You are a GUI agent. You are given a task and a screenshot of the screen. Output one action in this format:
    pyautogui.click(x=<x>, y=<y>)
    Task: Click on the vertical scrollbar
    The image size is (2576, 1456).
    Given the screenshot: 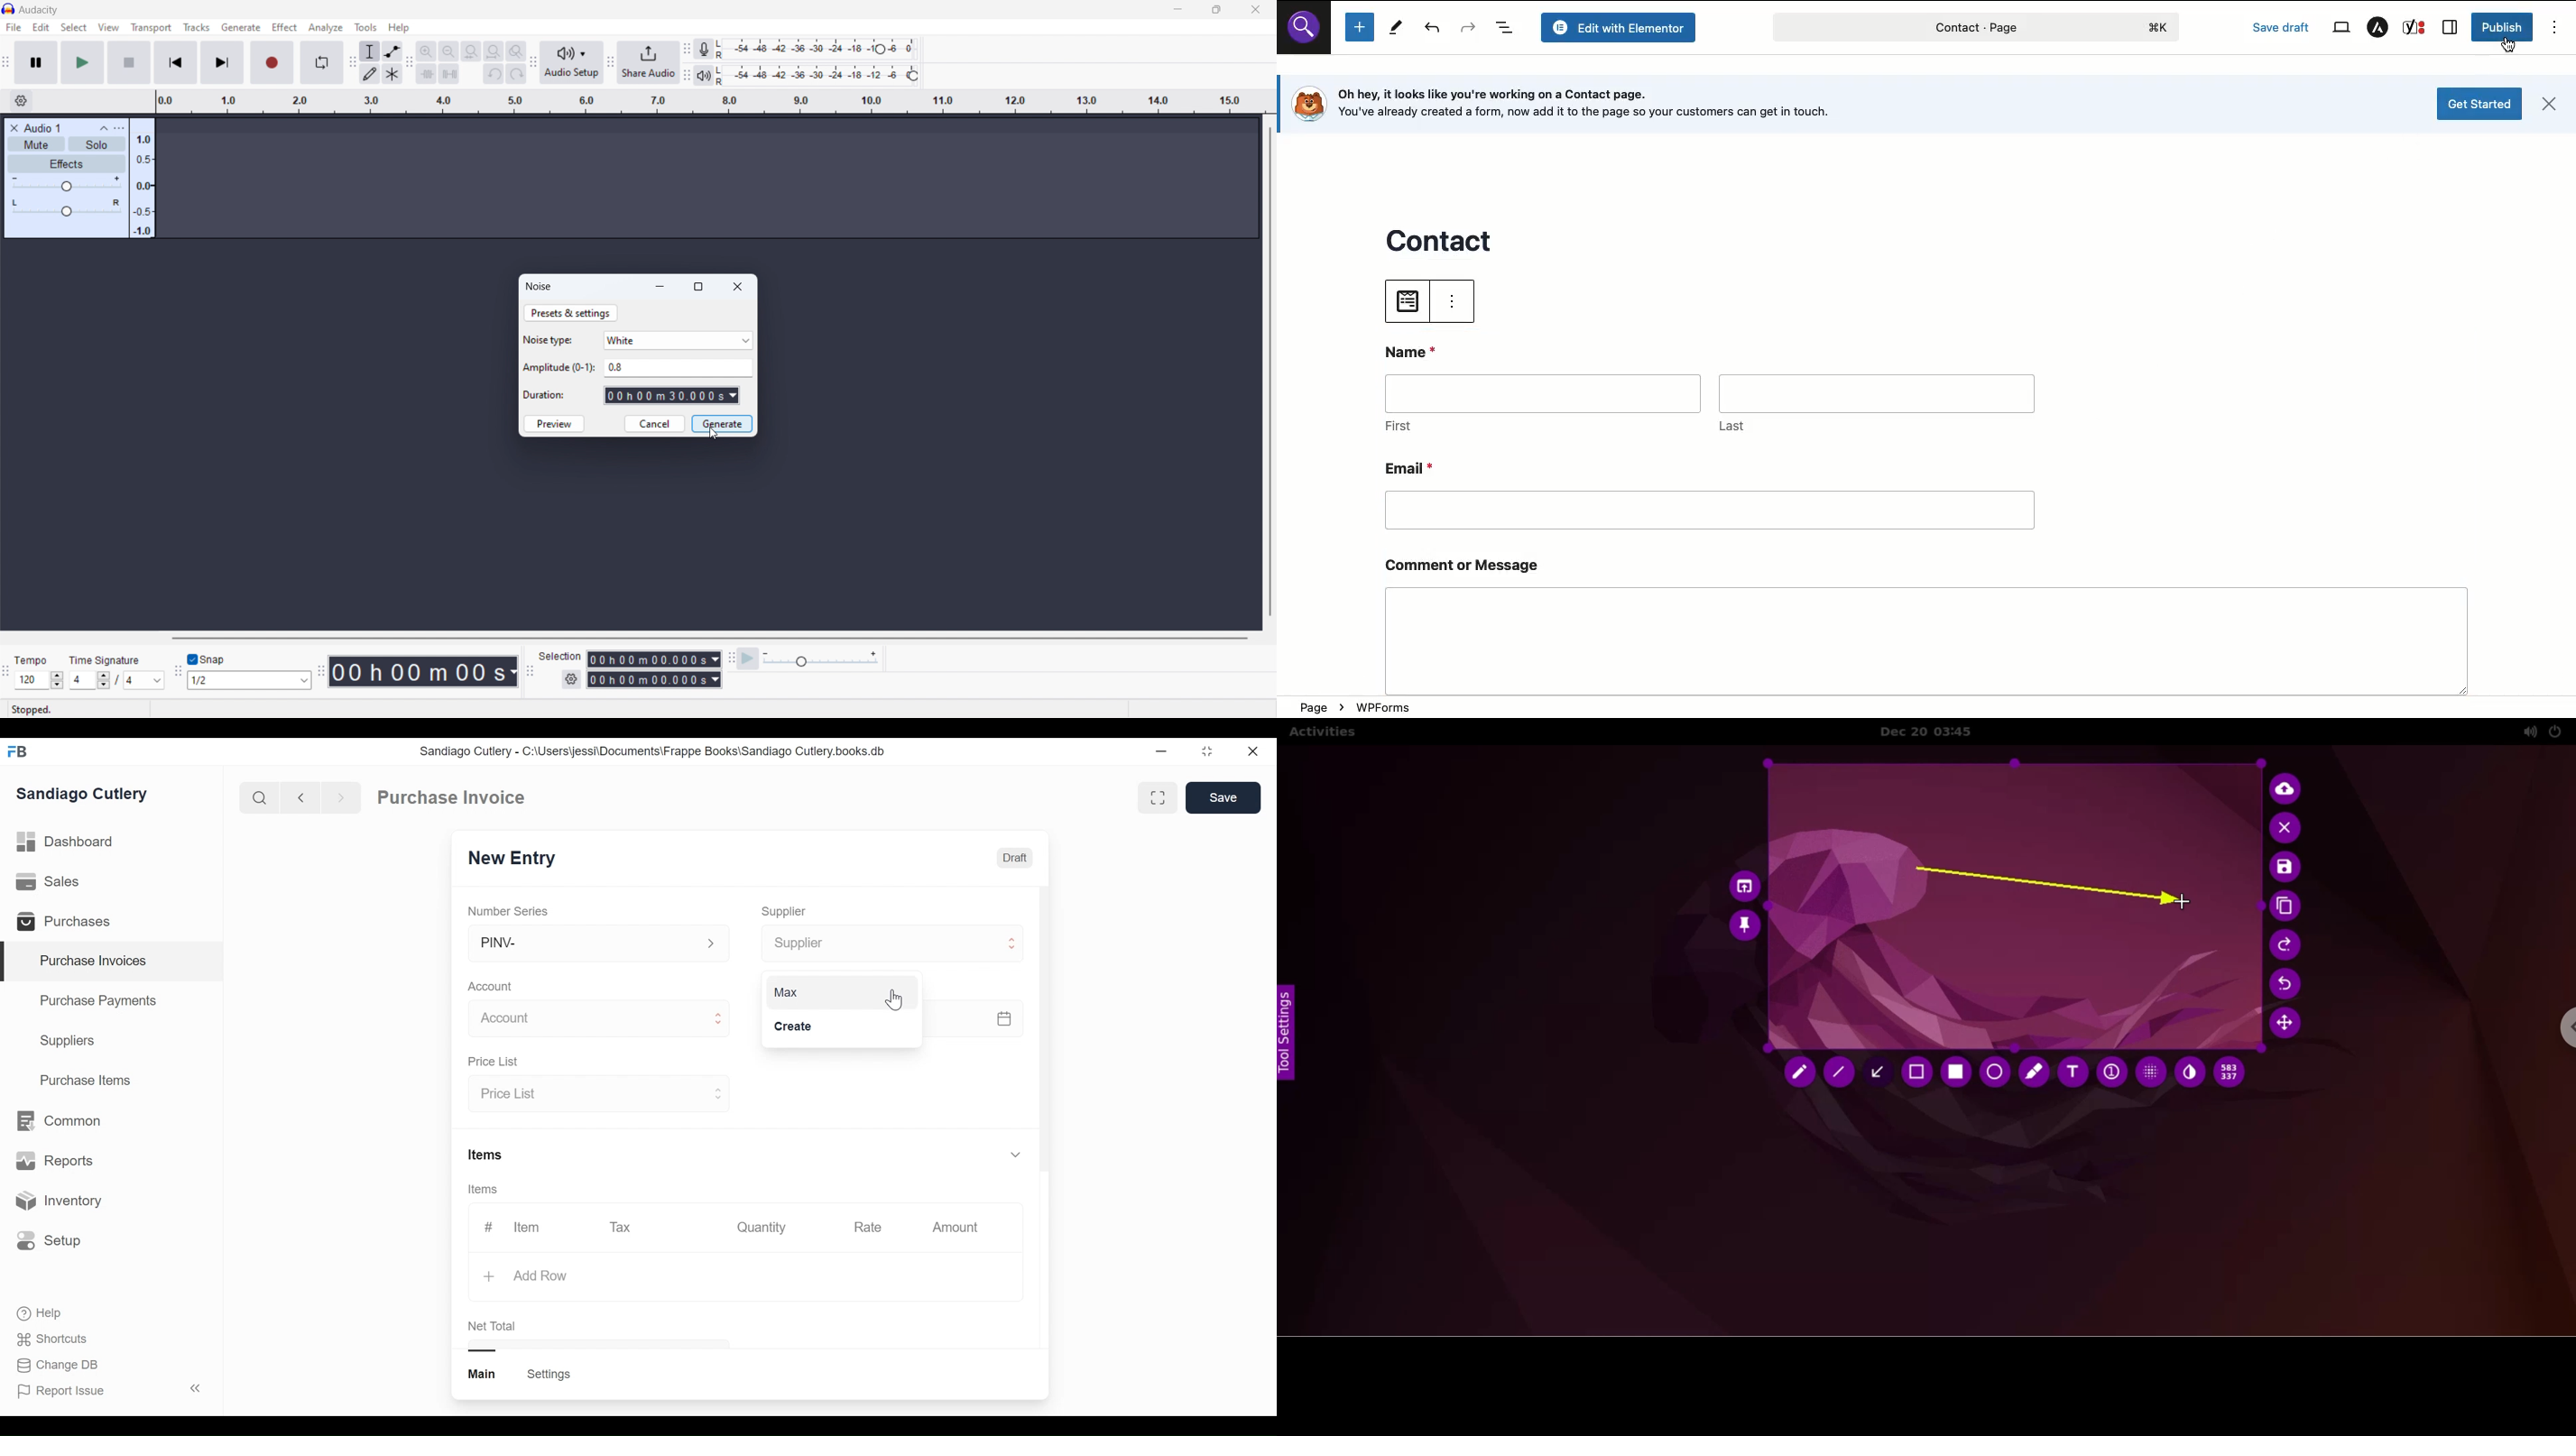 What is the action you would take?
    pyautogui.click(x=1269, y=370)
    